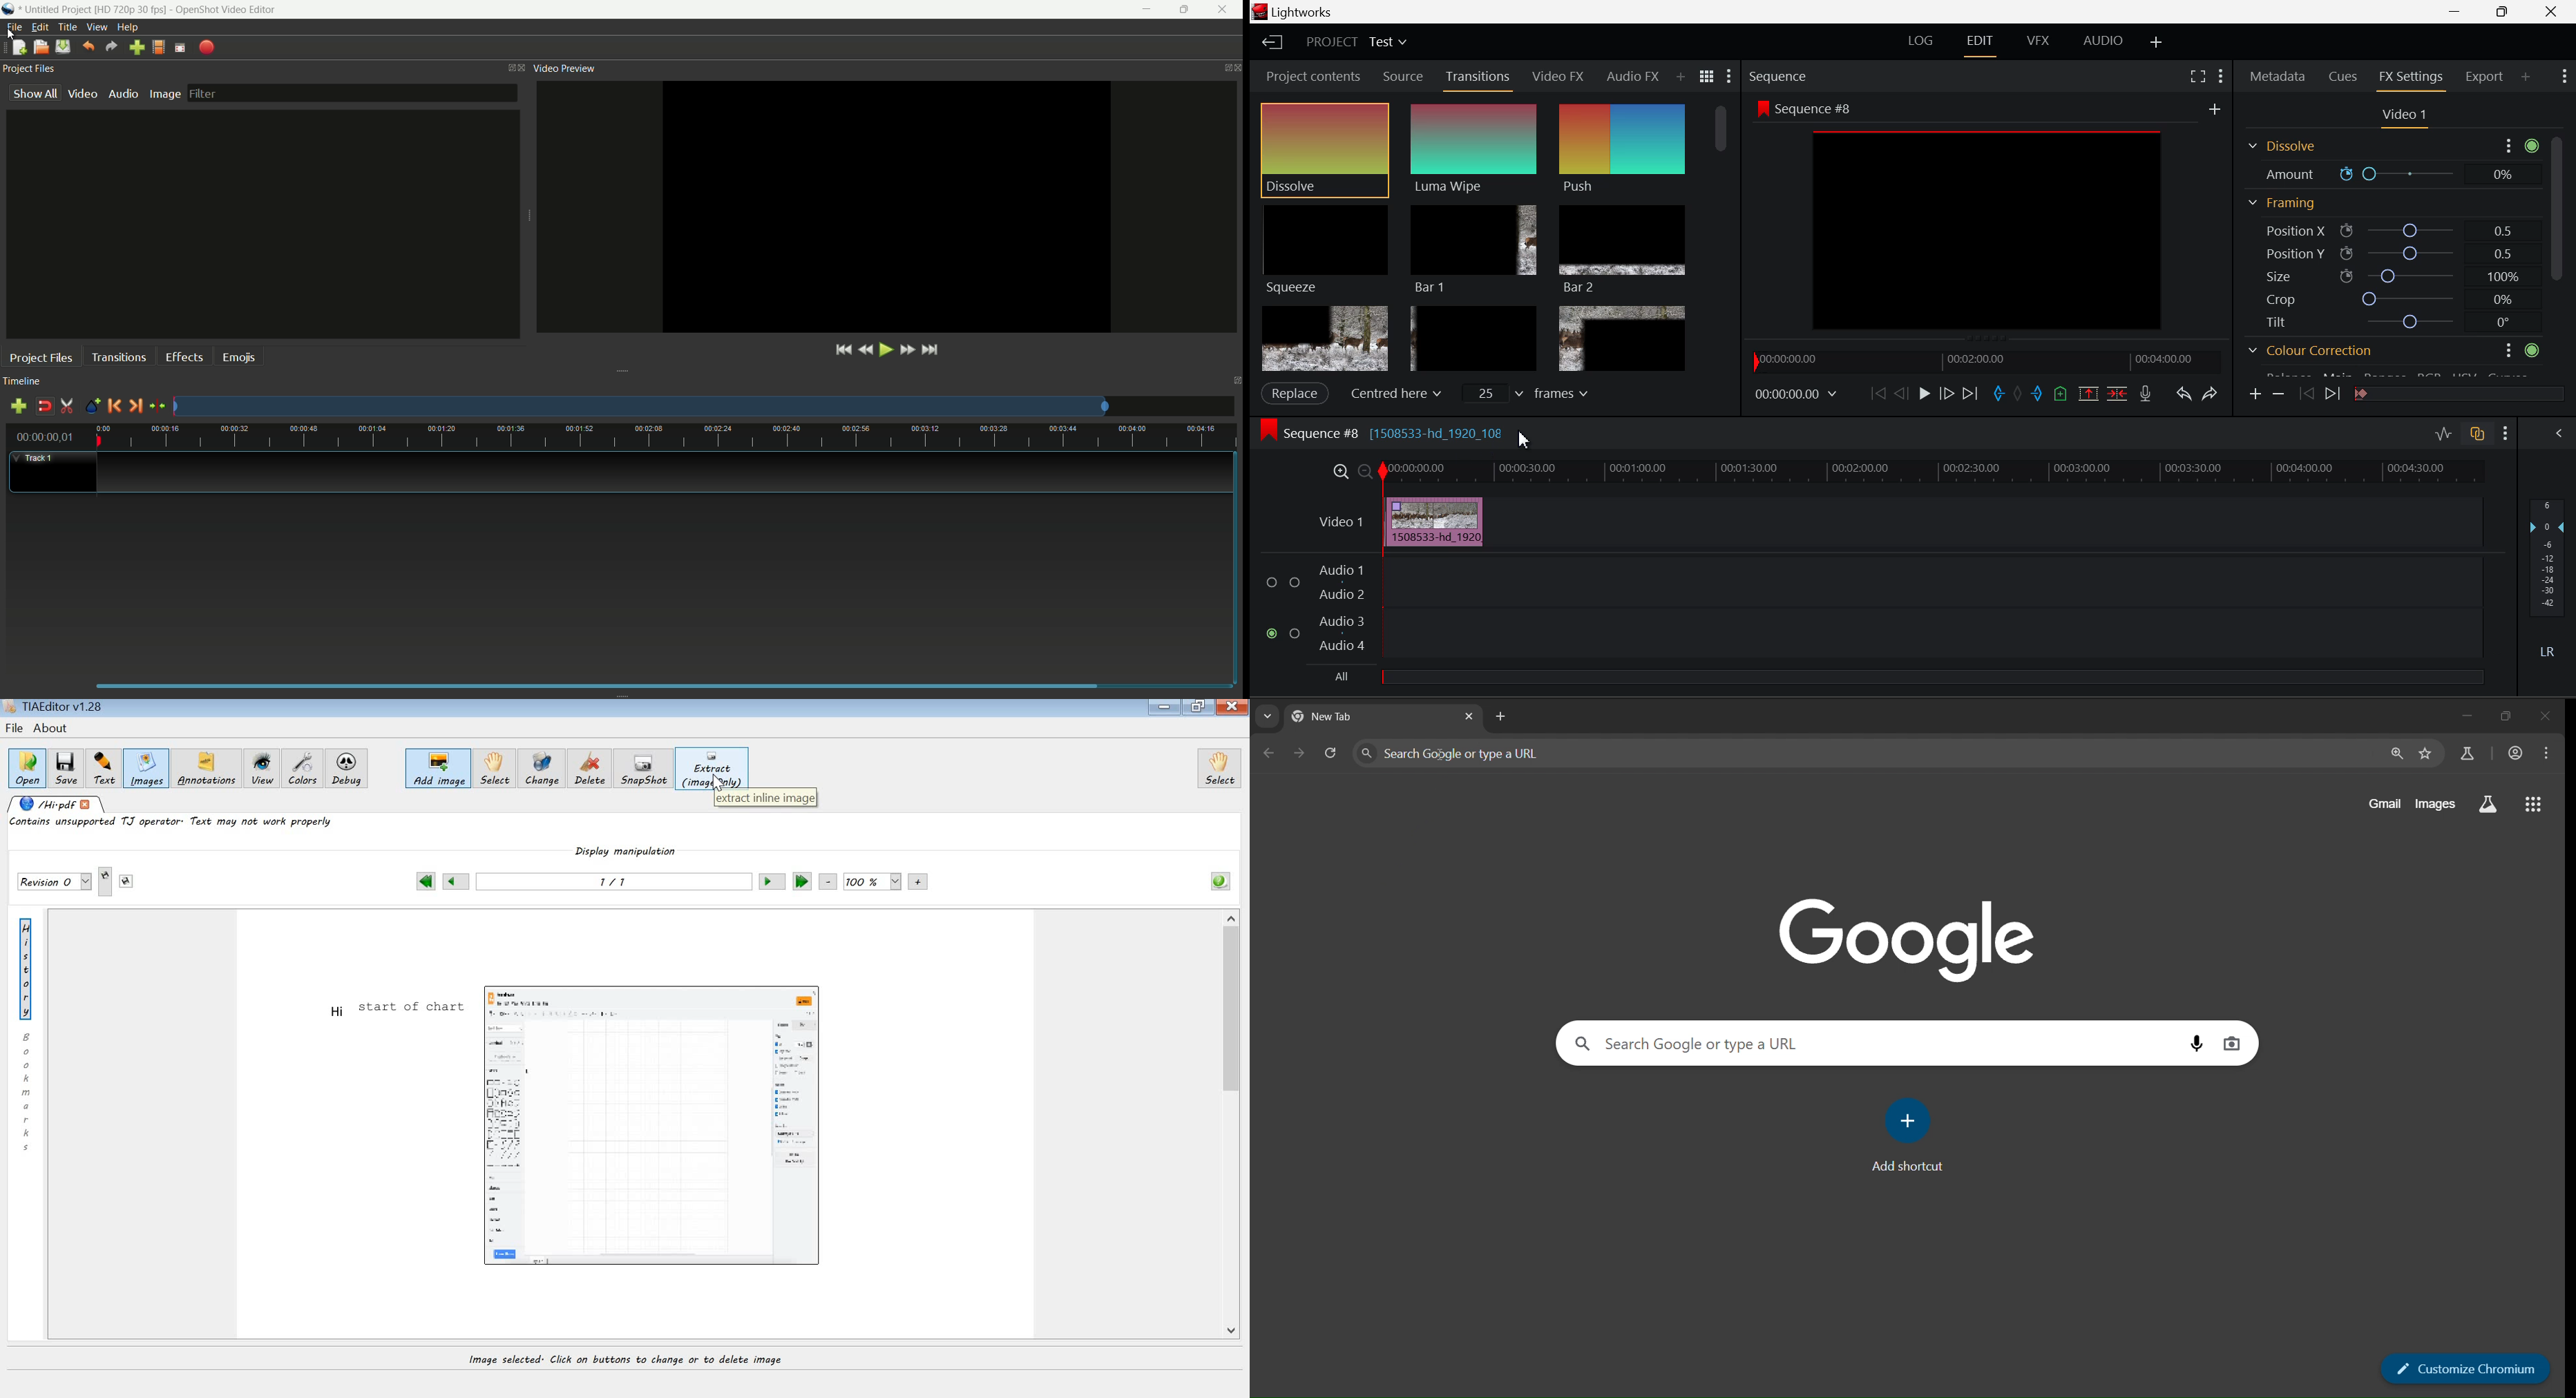 This screenshot has height=1400, width=2576. Describe the element at coordinates (1324, 337) in the screenshot. I see `Box 1` at that location.